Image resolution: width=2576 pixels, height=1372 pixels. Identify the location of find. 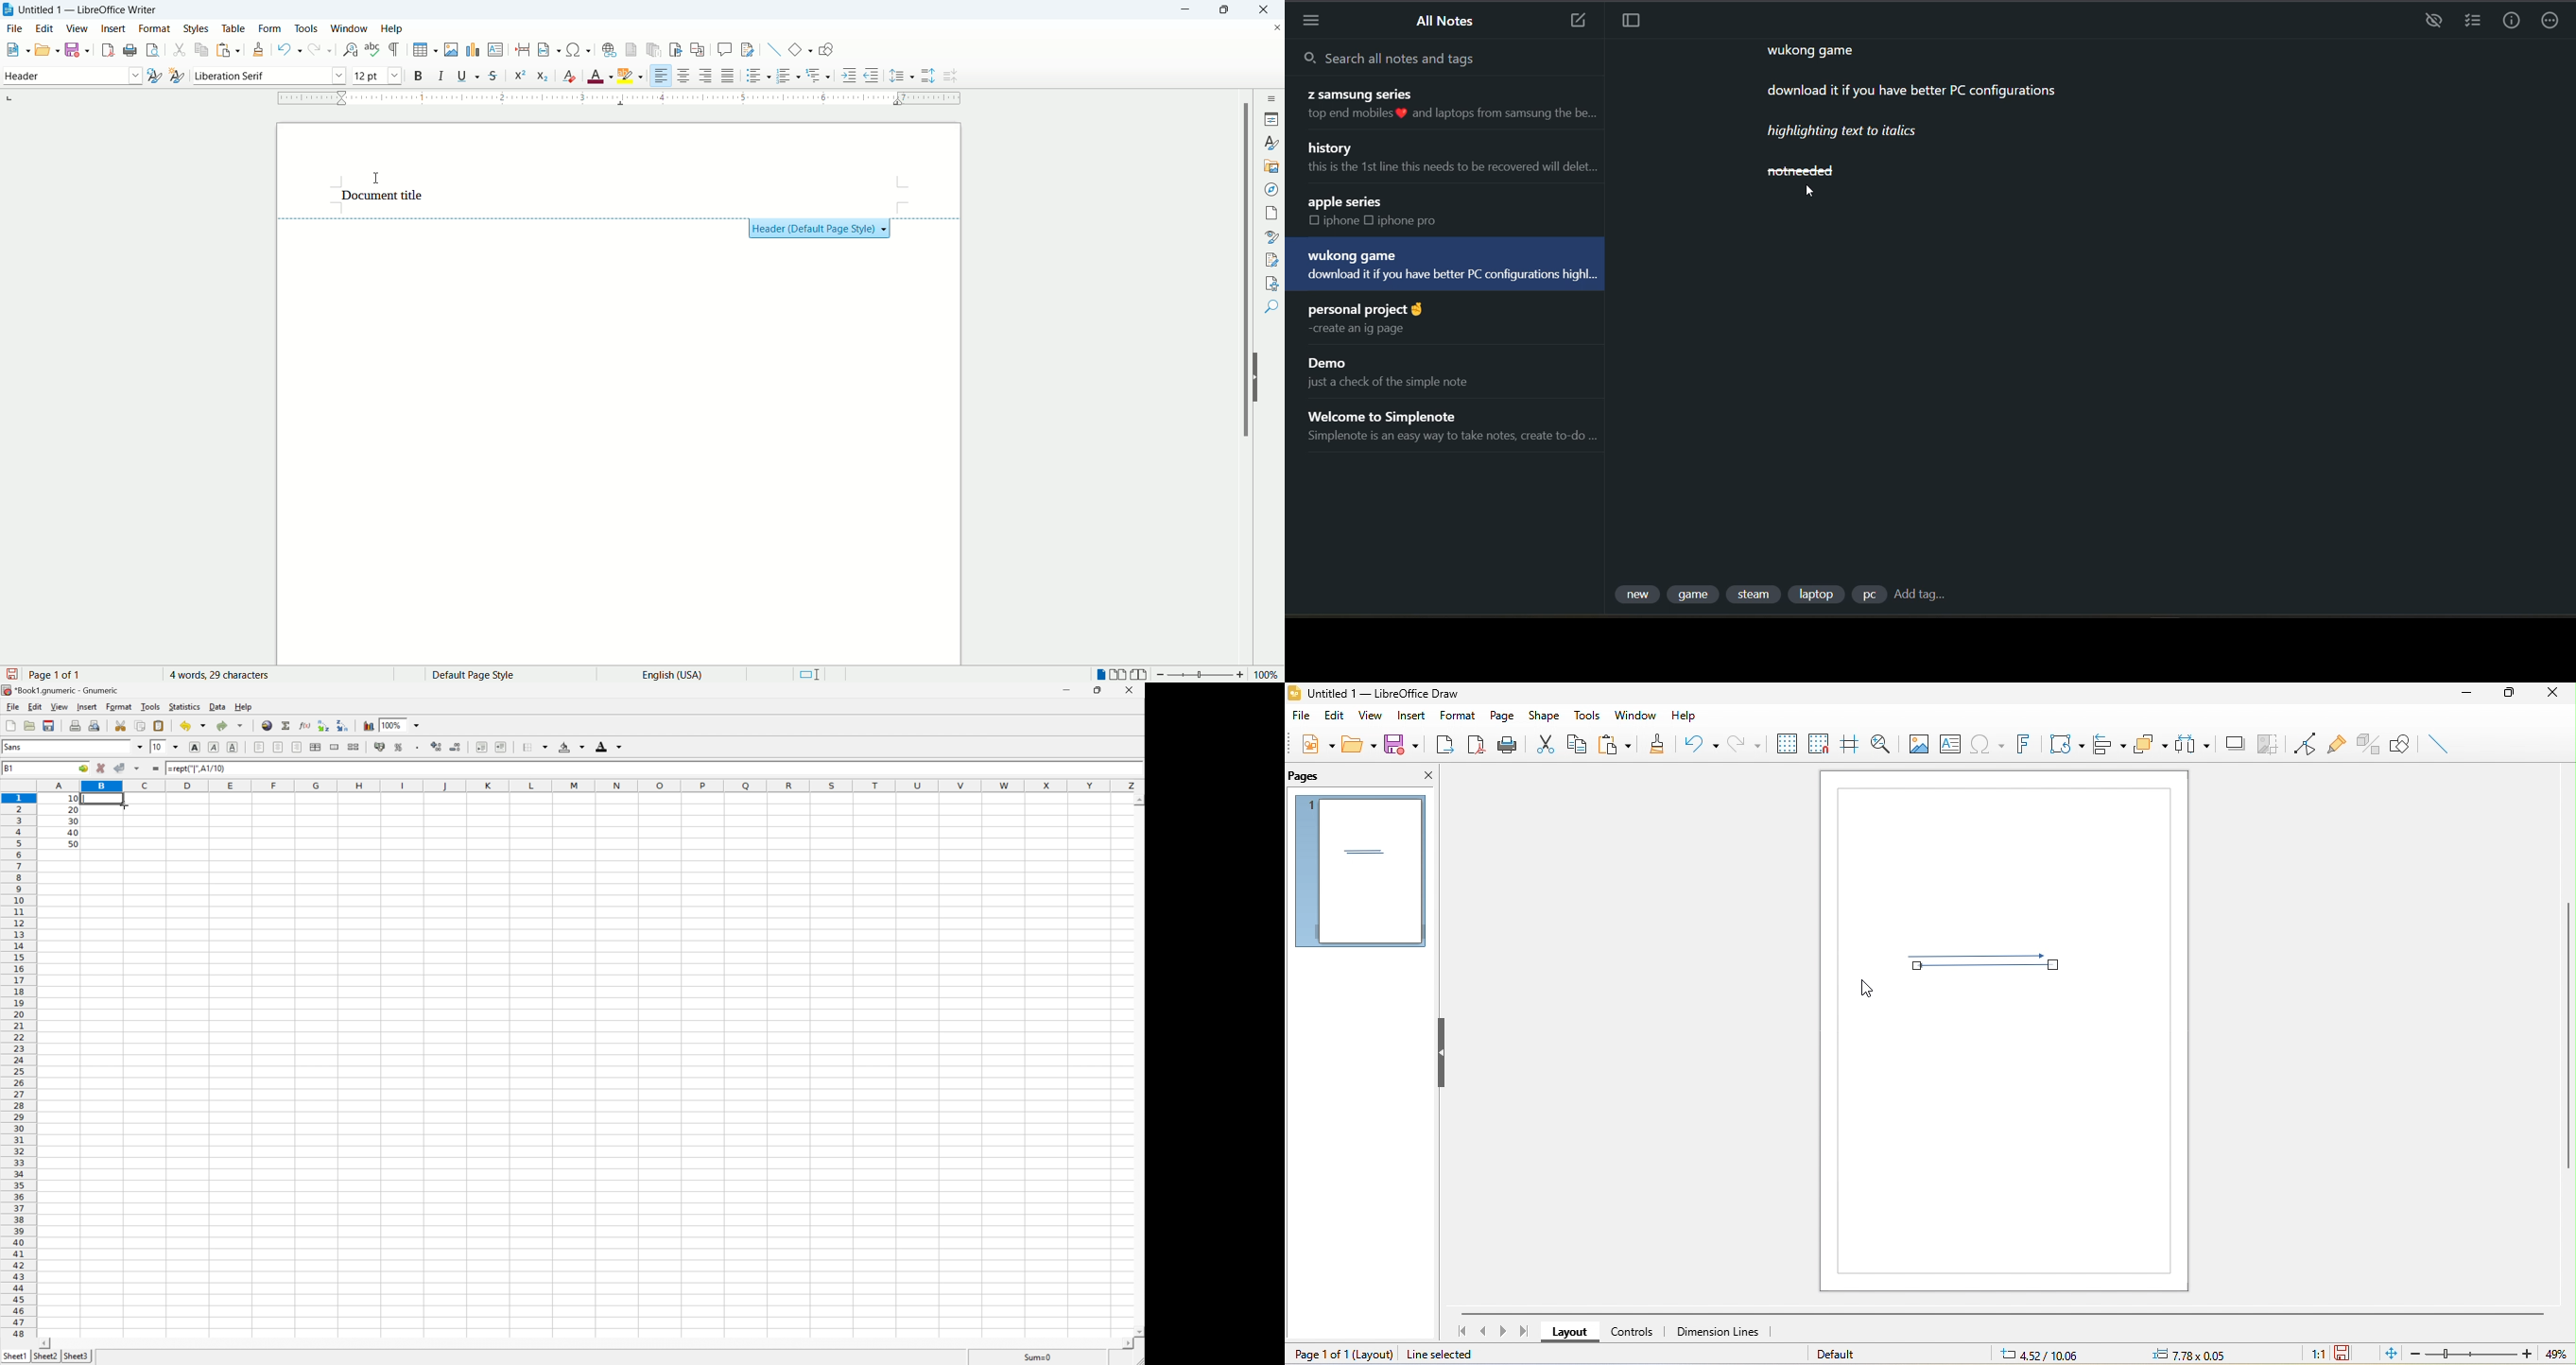
(1270, 306).